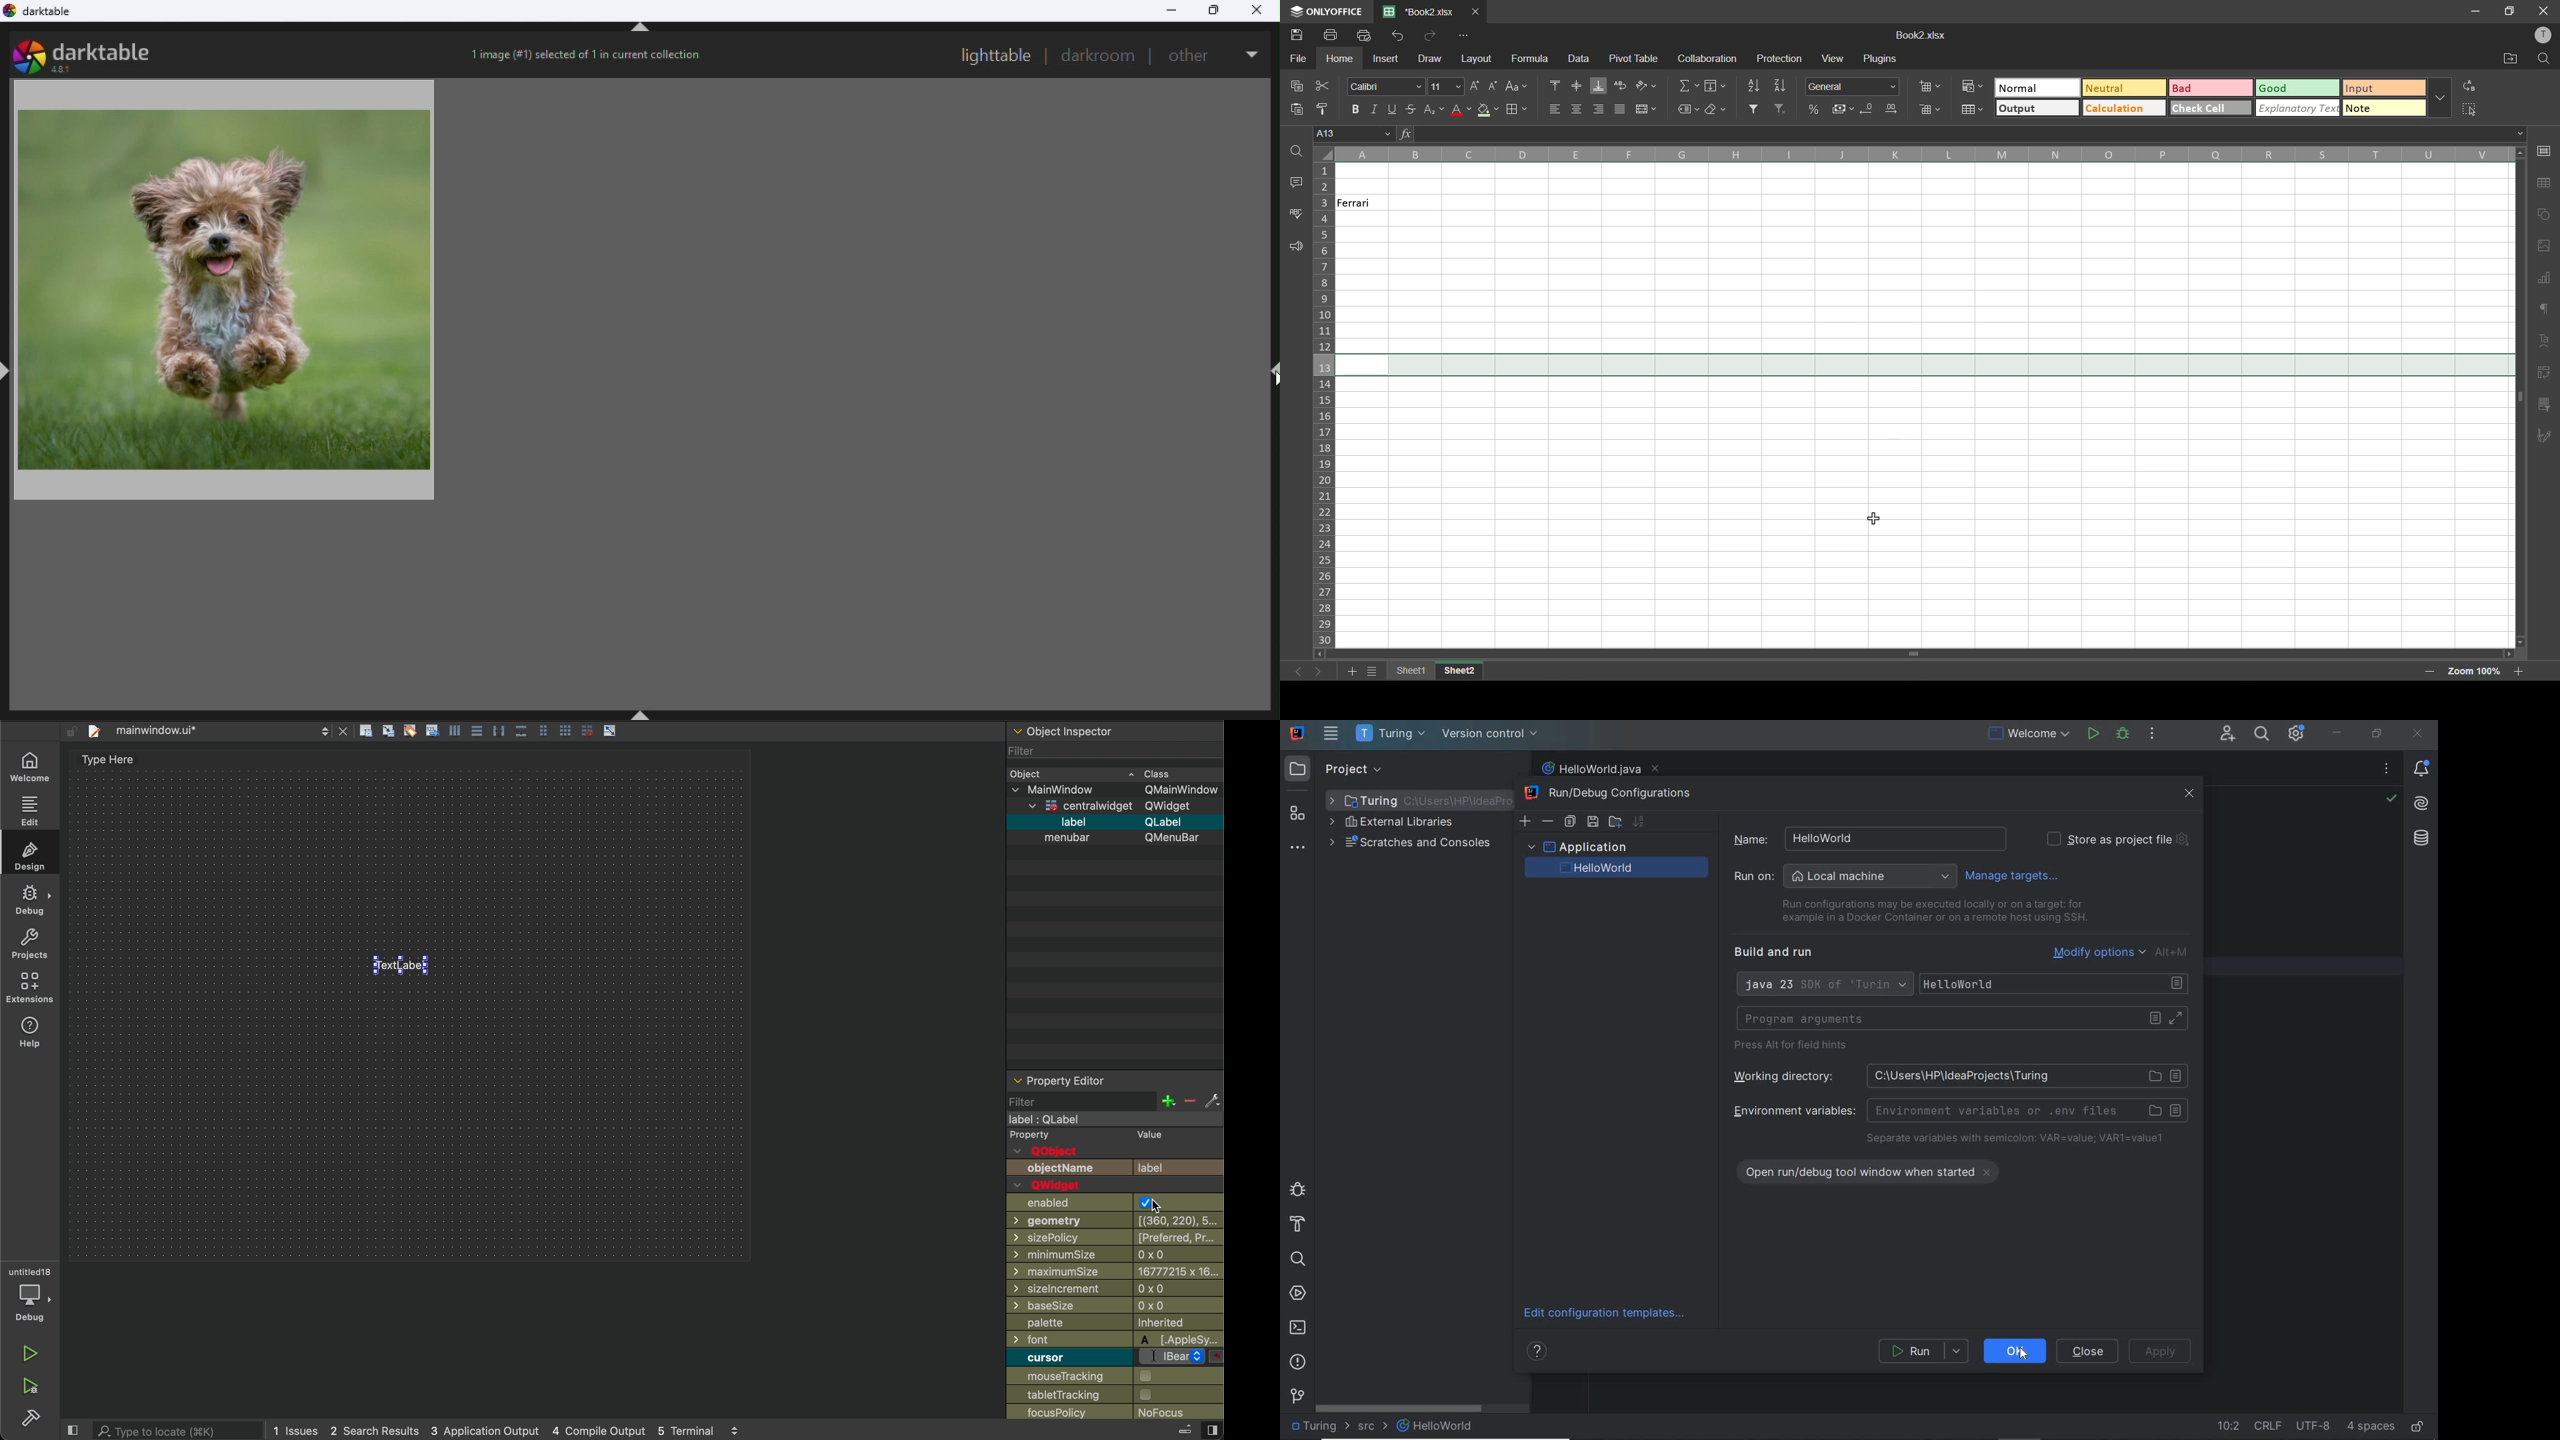  What do you see at coordinates (1913, 654) in the screenshot?
I see `scrollbar` at bounding box center [1913, 654].